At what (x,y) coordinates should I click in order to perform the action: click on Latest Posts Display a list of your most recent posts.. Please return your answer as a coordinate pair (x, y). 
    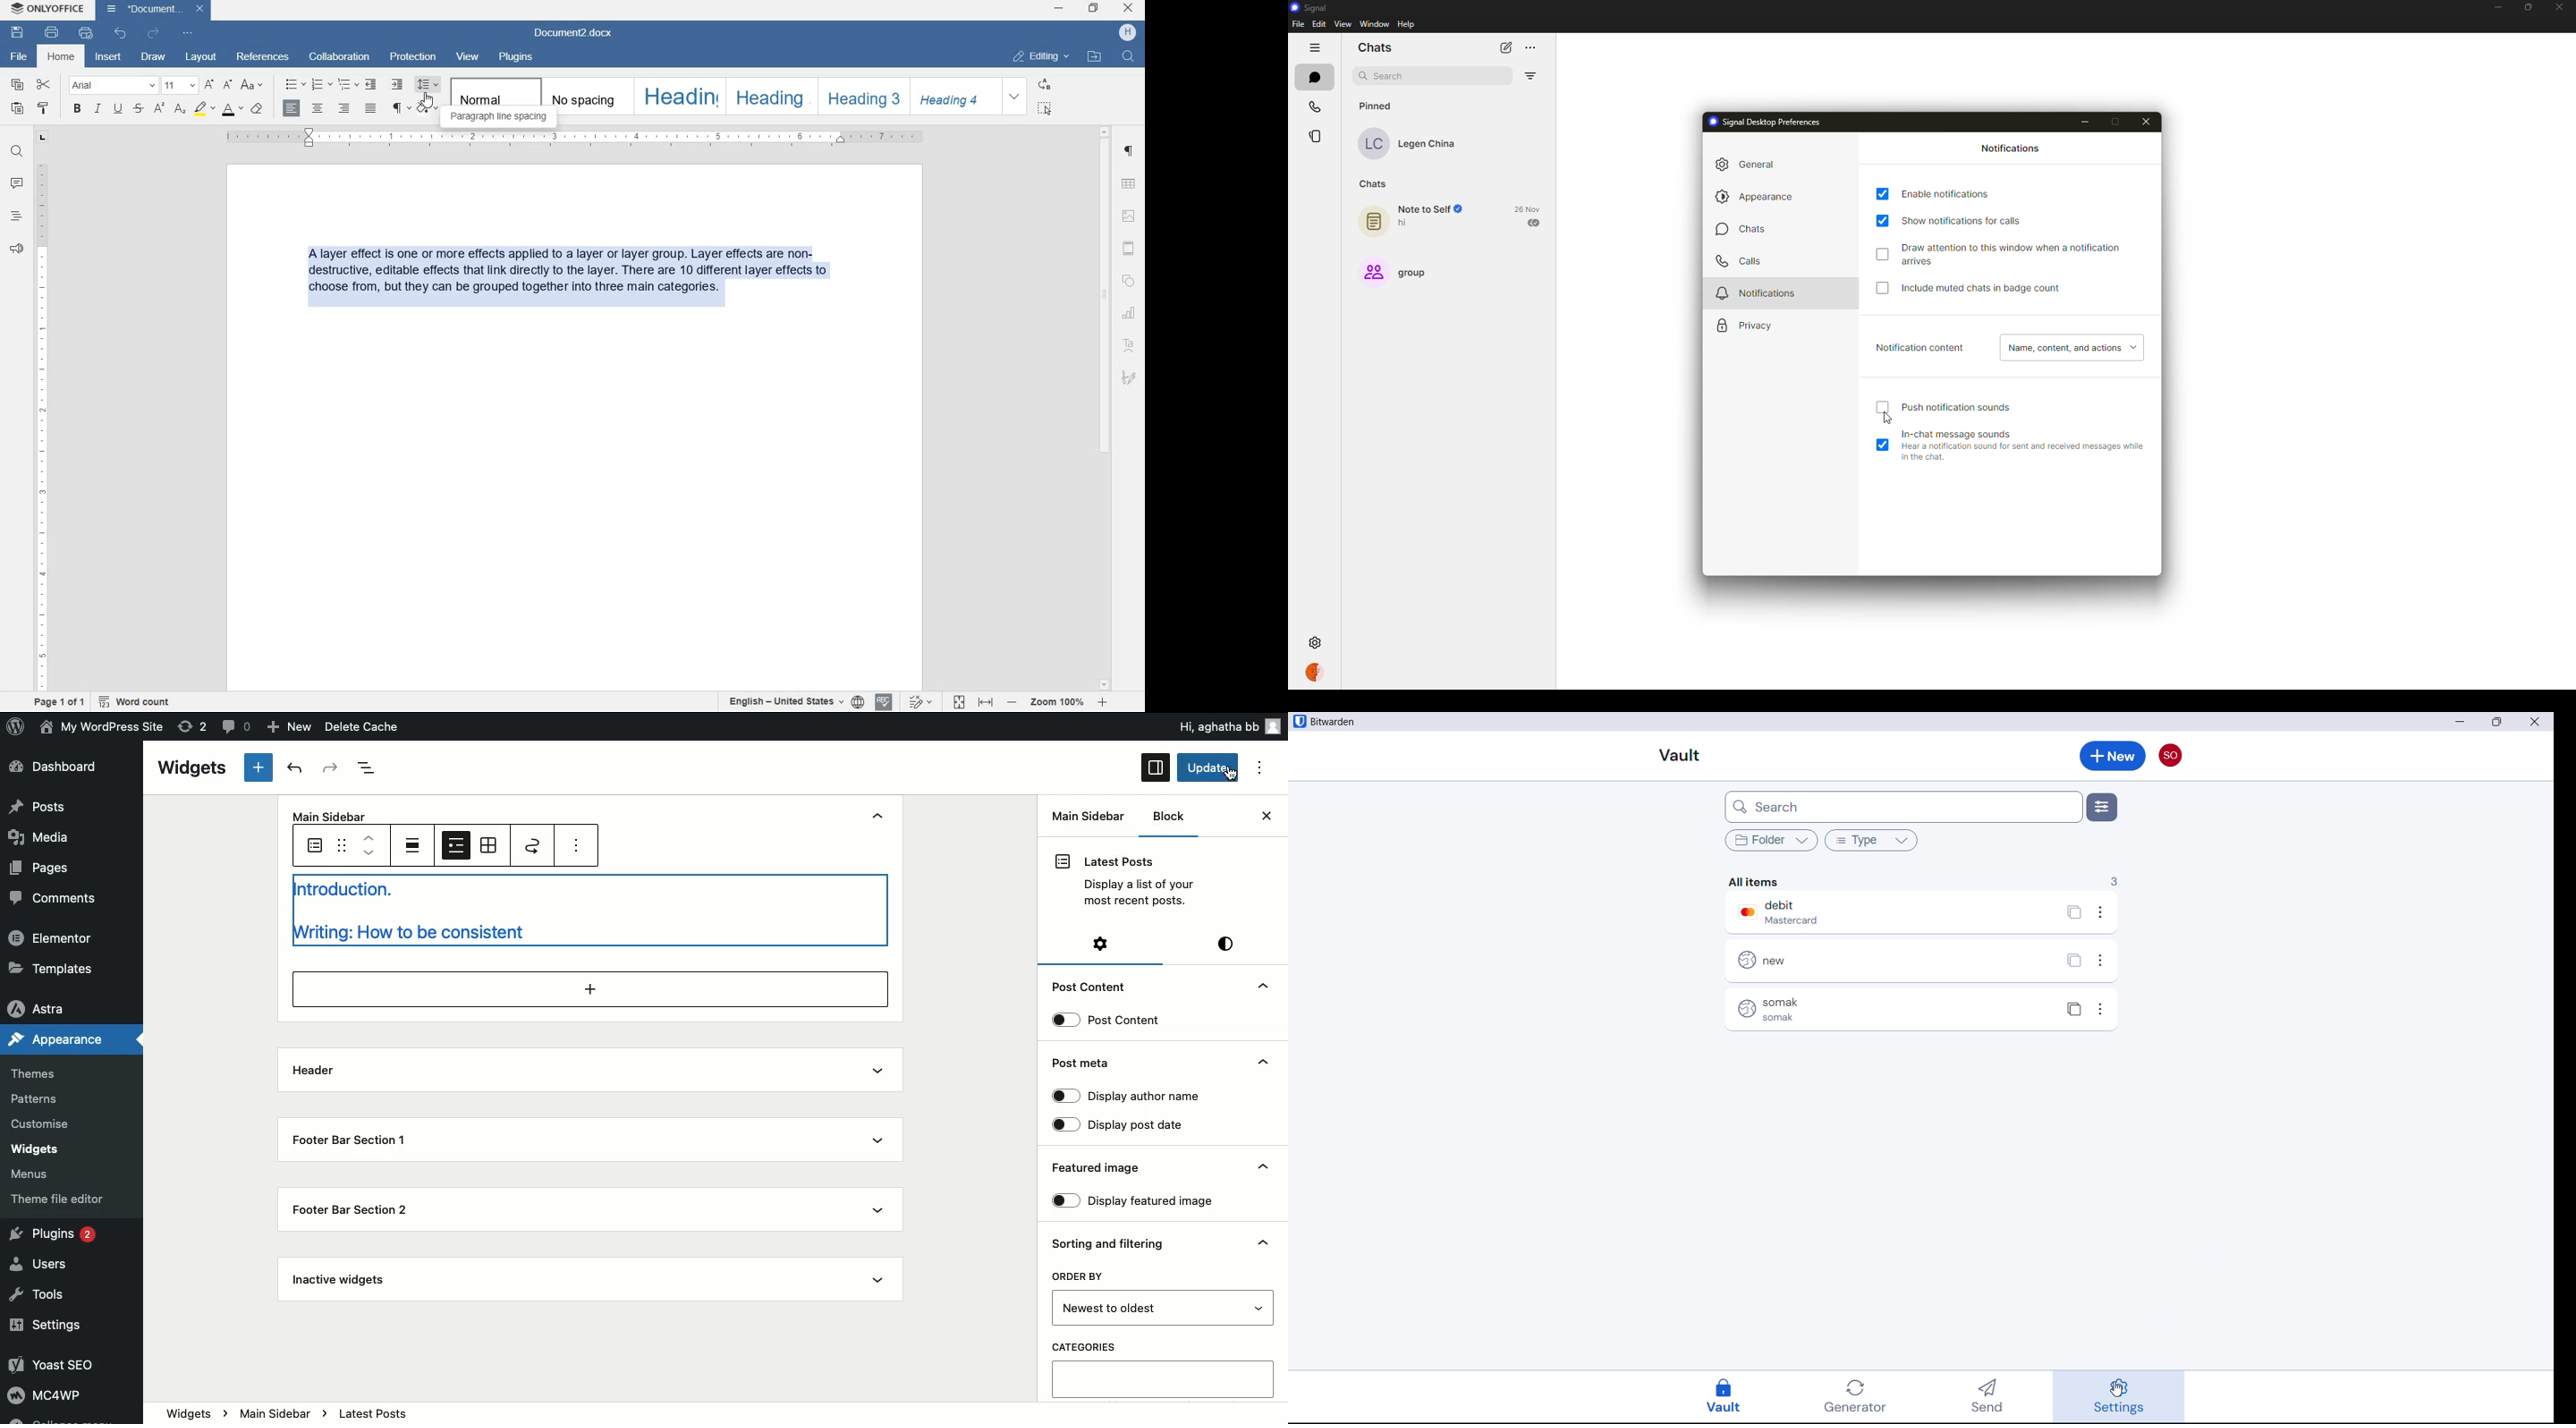
    Looking at the image, I should click on (1133, 881).